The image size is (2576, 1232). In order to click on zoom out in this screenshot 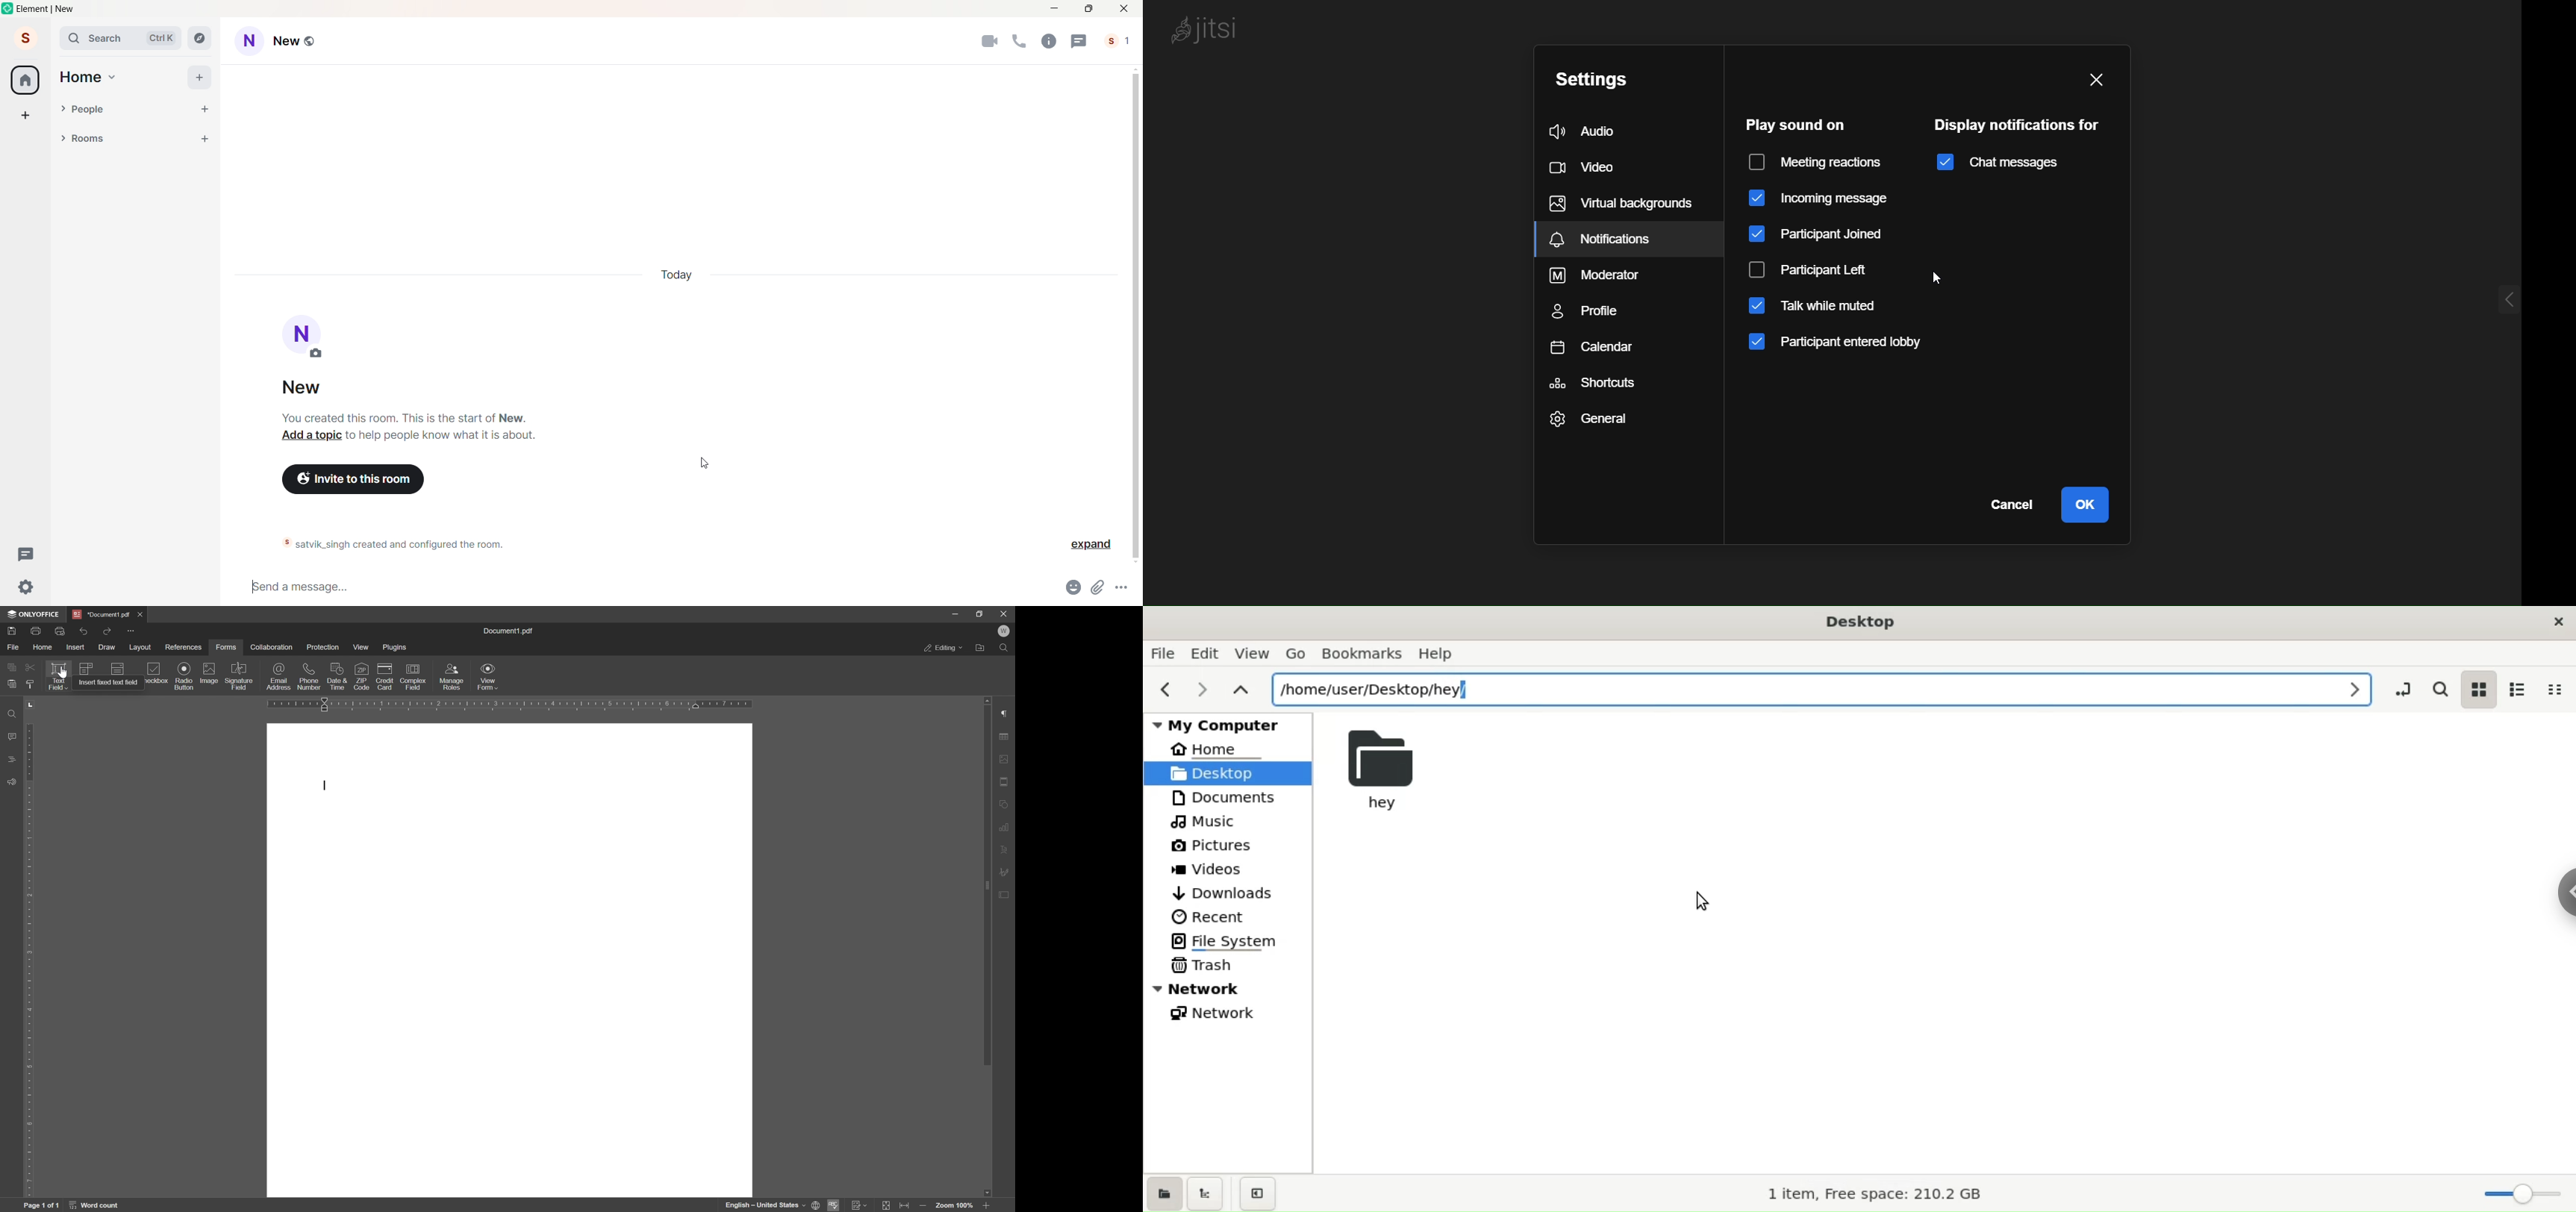, I will do `click(989, 1206)`.